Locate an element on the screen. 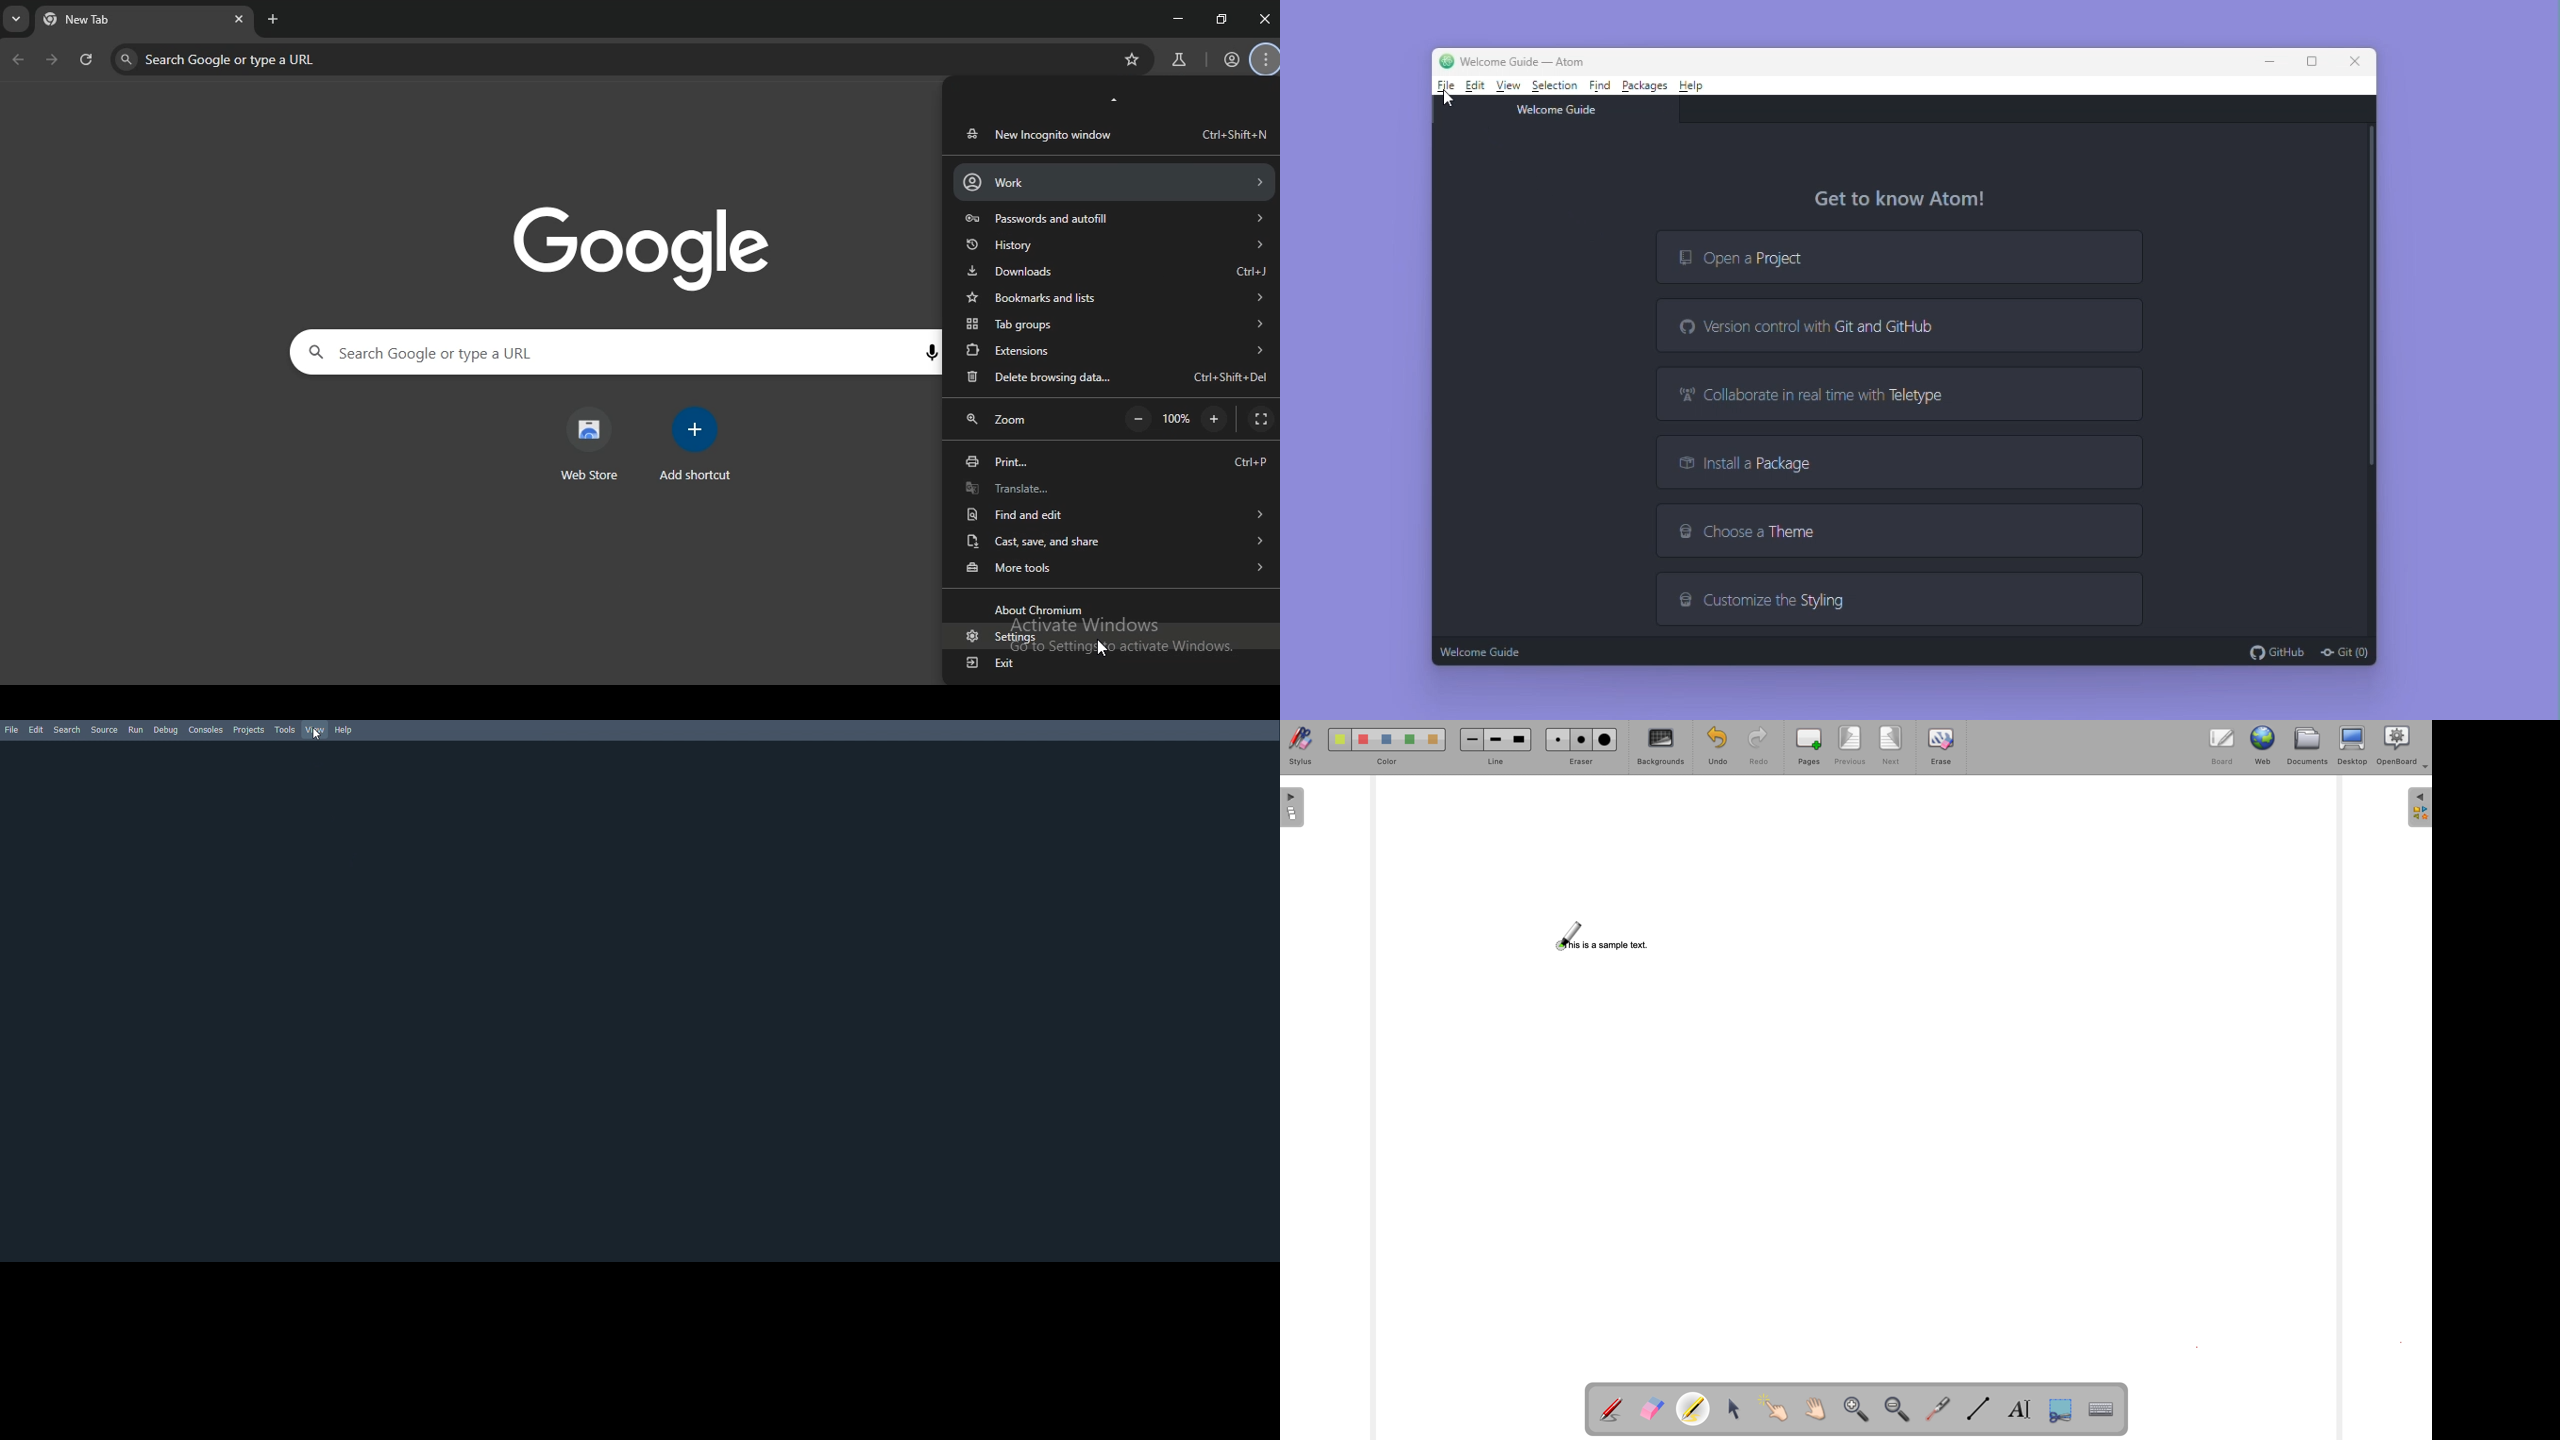 The width and height of the screenshot is (2576, 1456). Projects is located at coordinates (250, 731).